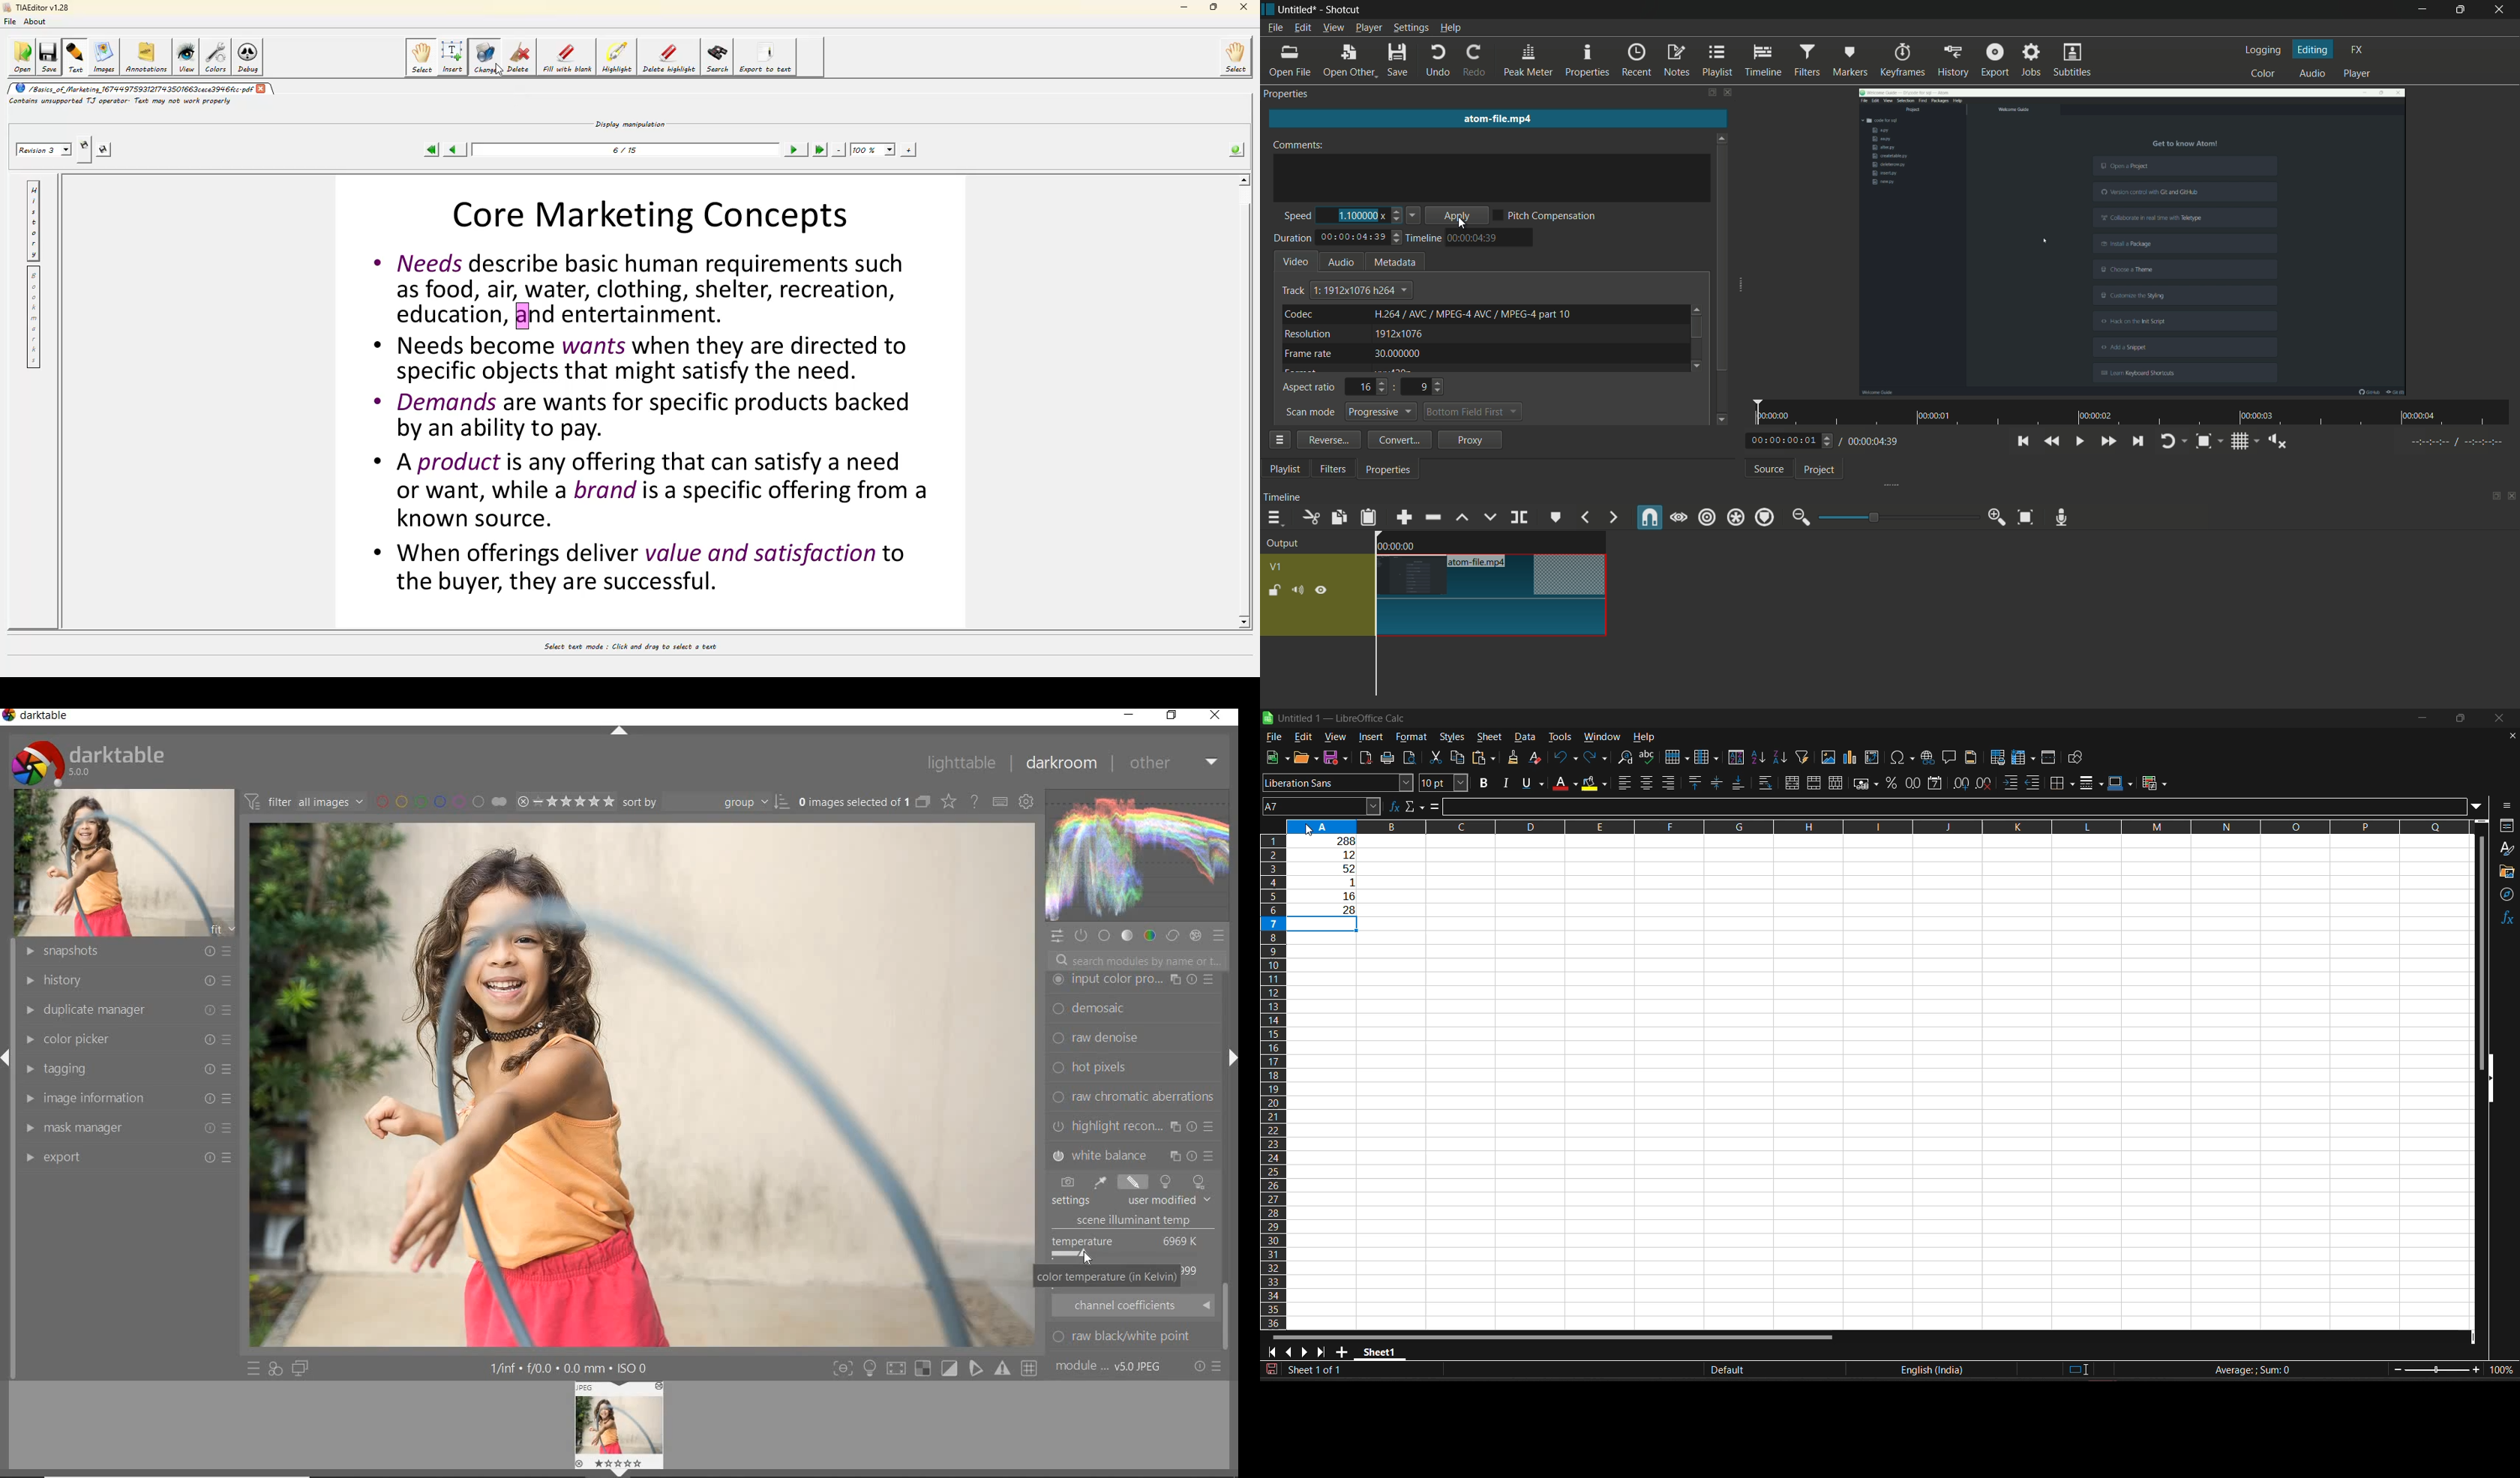 Image resolution: width=2520 pixels, height=1484 pixels. What do you see at coordinates (1425, 238) in the screenshot?
I see `timeline` at bounding box center [1425, 238].